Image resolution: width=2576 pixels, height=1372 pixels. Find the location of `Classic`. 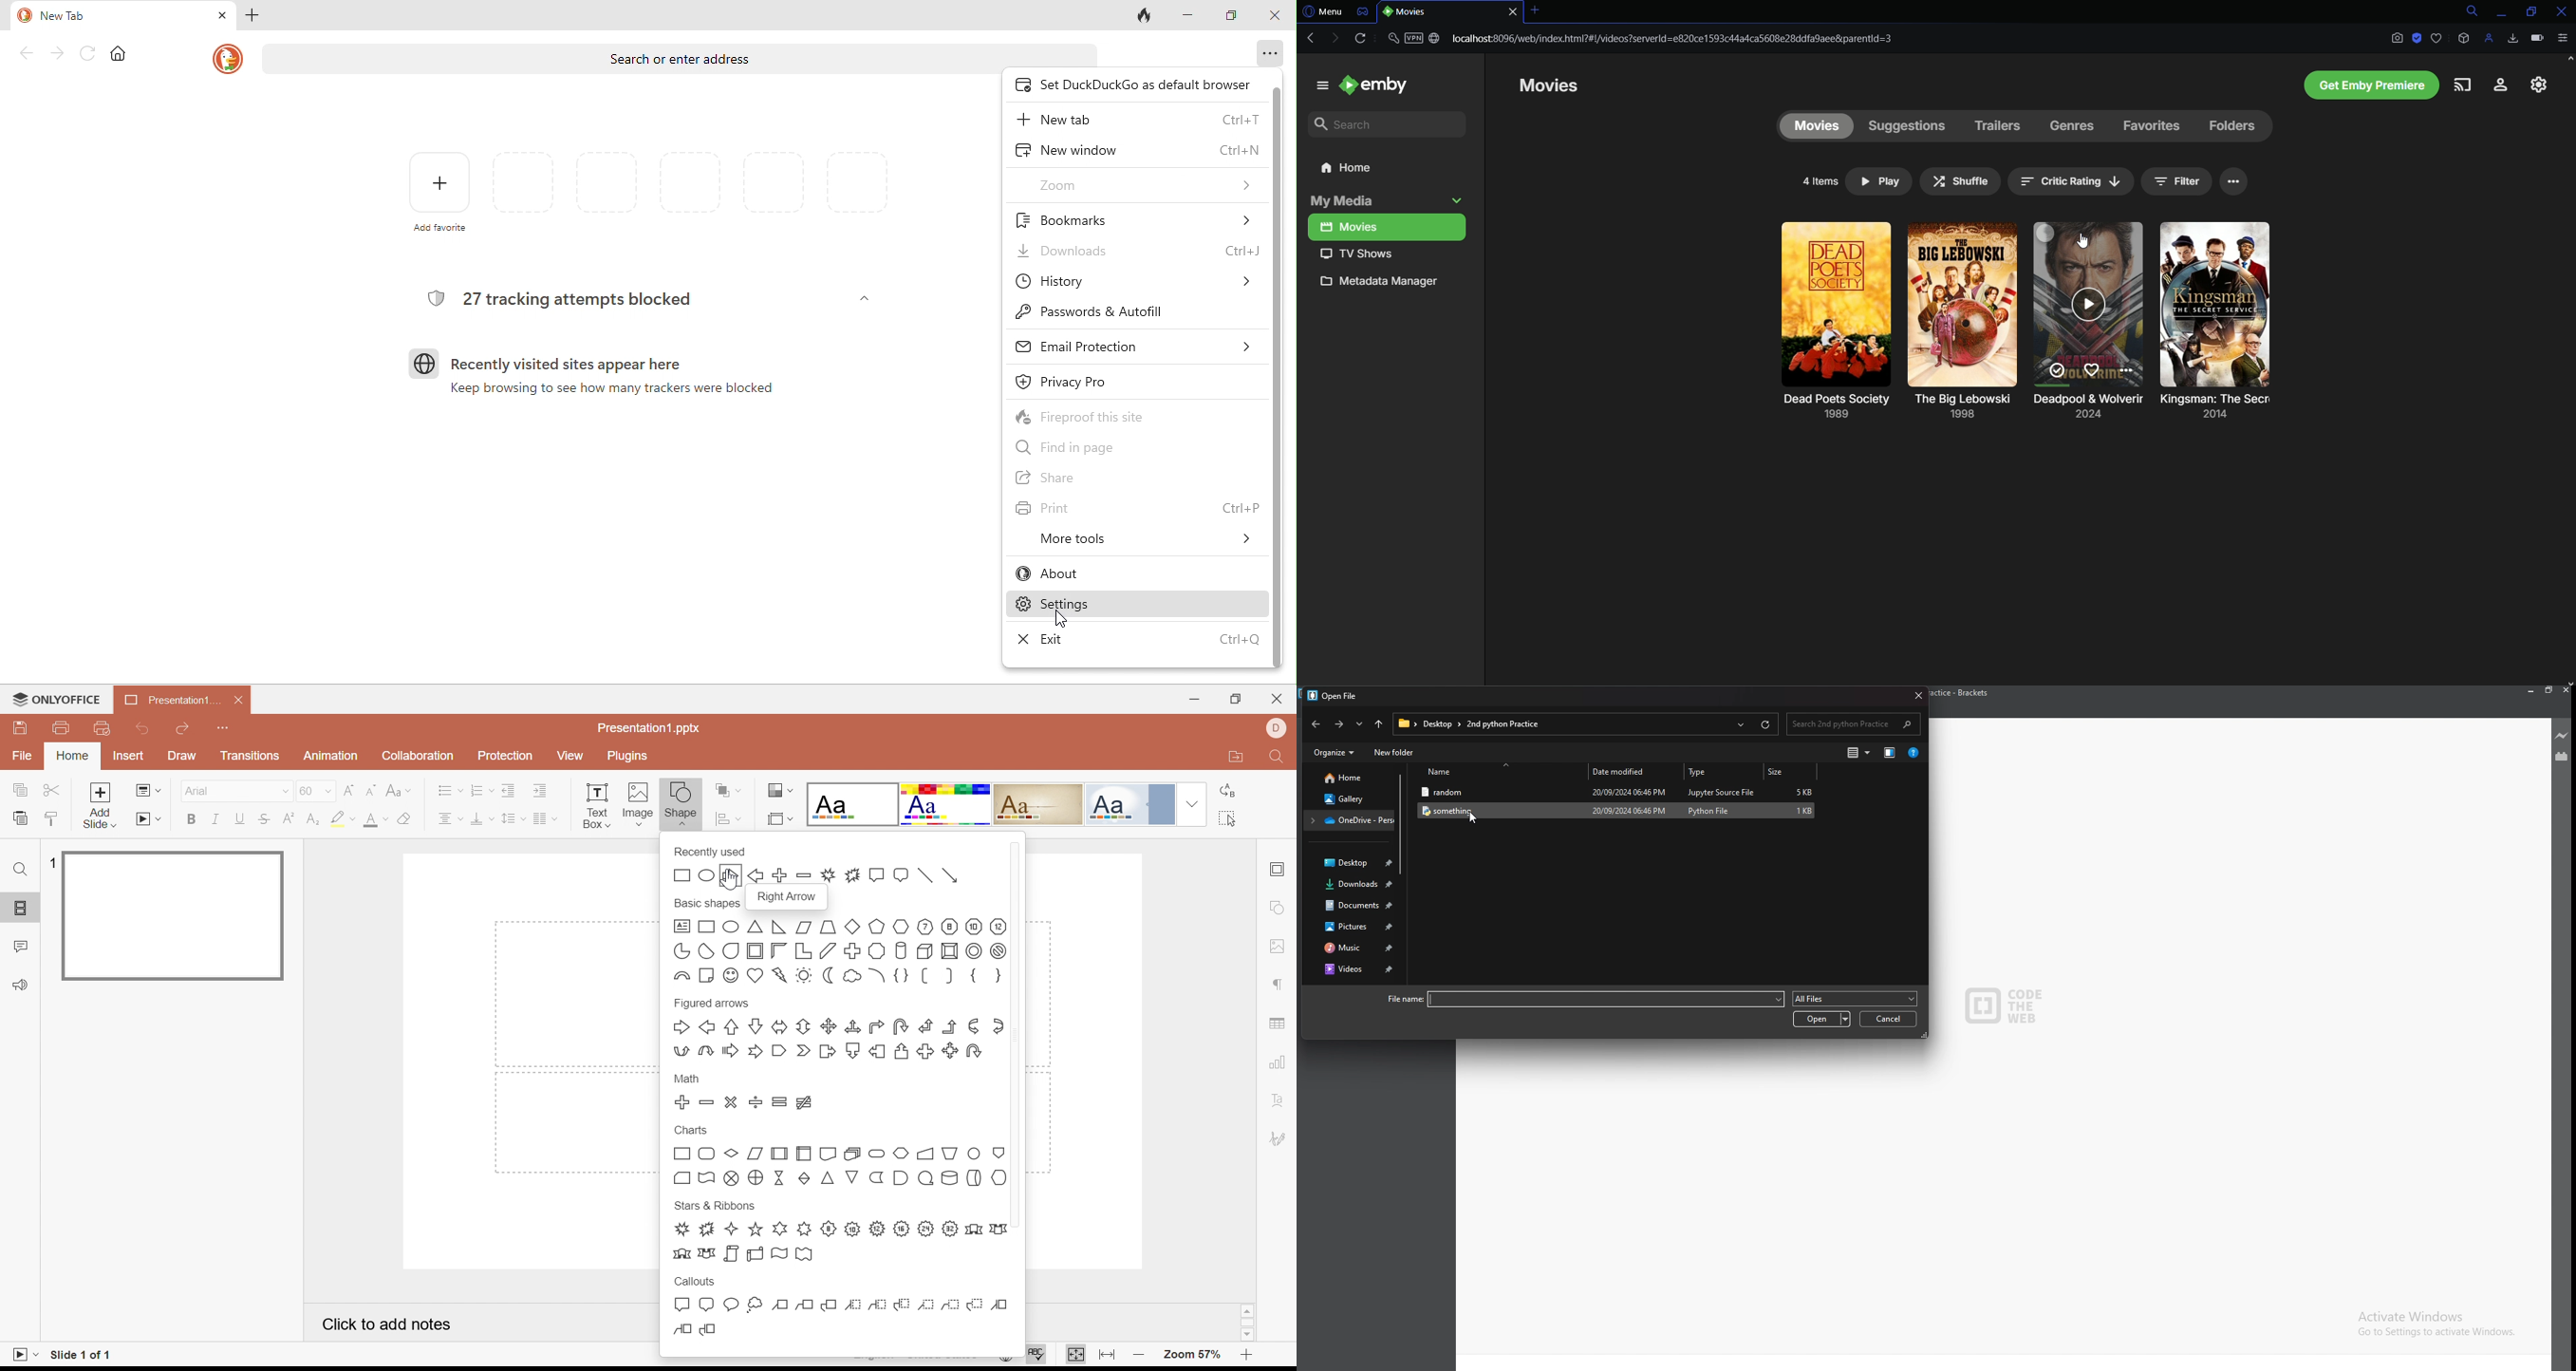

Classic is located at coordinates (1038, 804).